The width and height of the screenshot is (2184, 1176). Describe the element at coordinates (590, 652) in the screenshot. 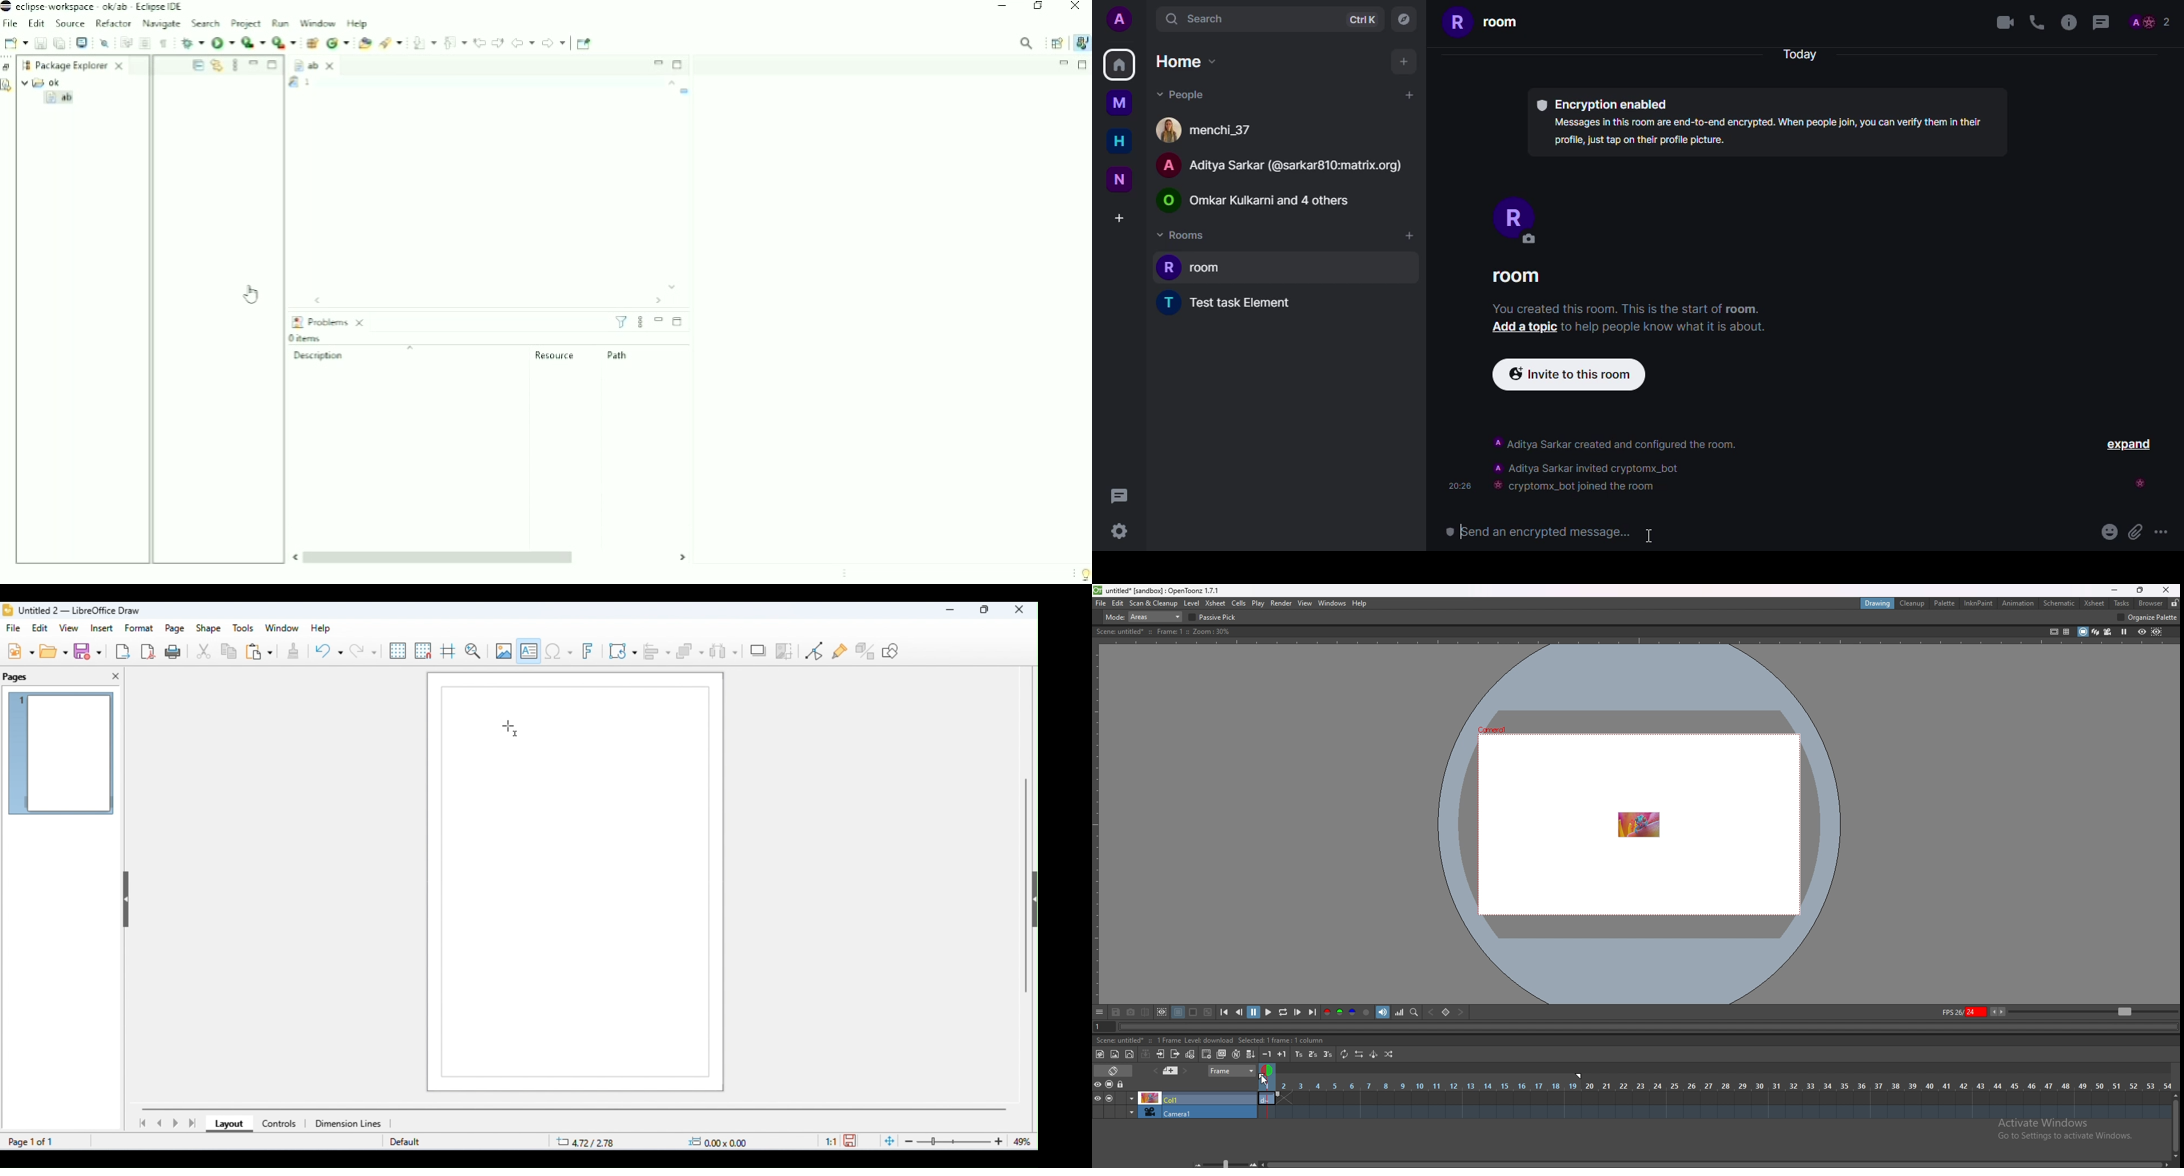

I see `insert fontwork text` at that location.